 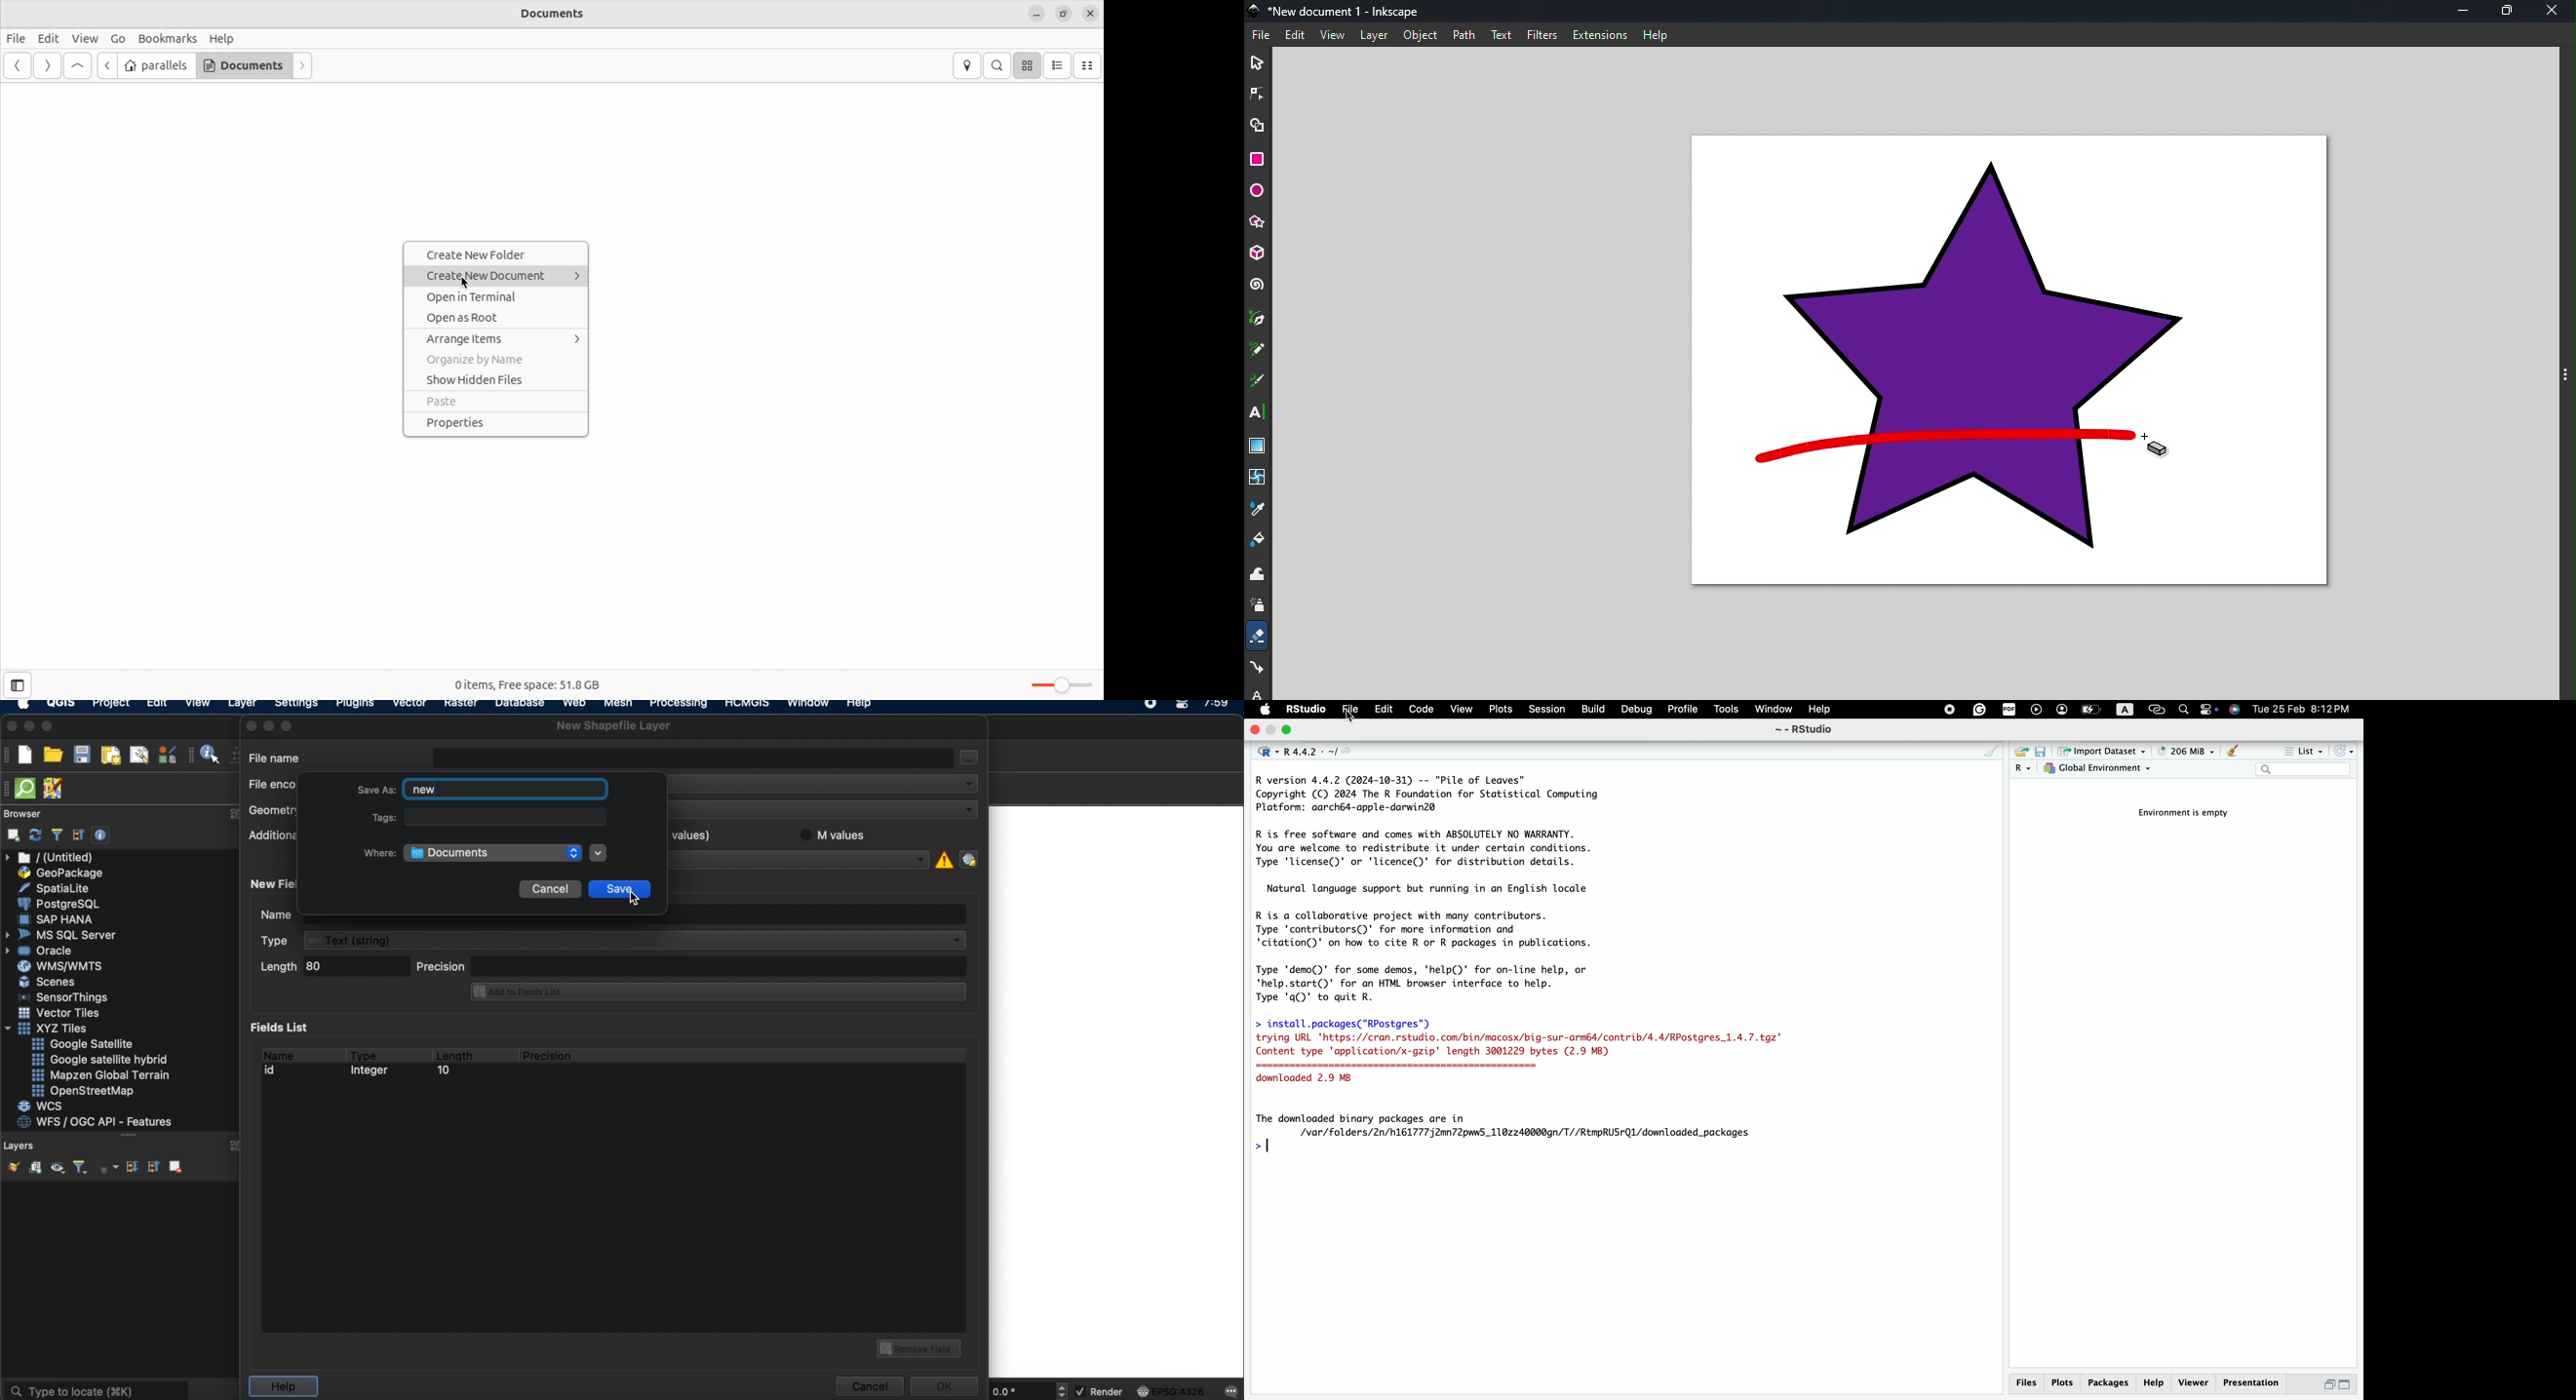 I want to click on connector tool, so click(x=1259, y=669).